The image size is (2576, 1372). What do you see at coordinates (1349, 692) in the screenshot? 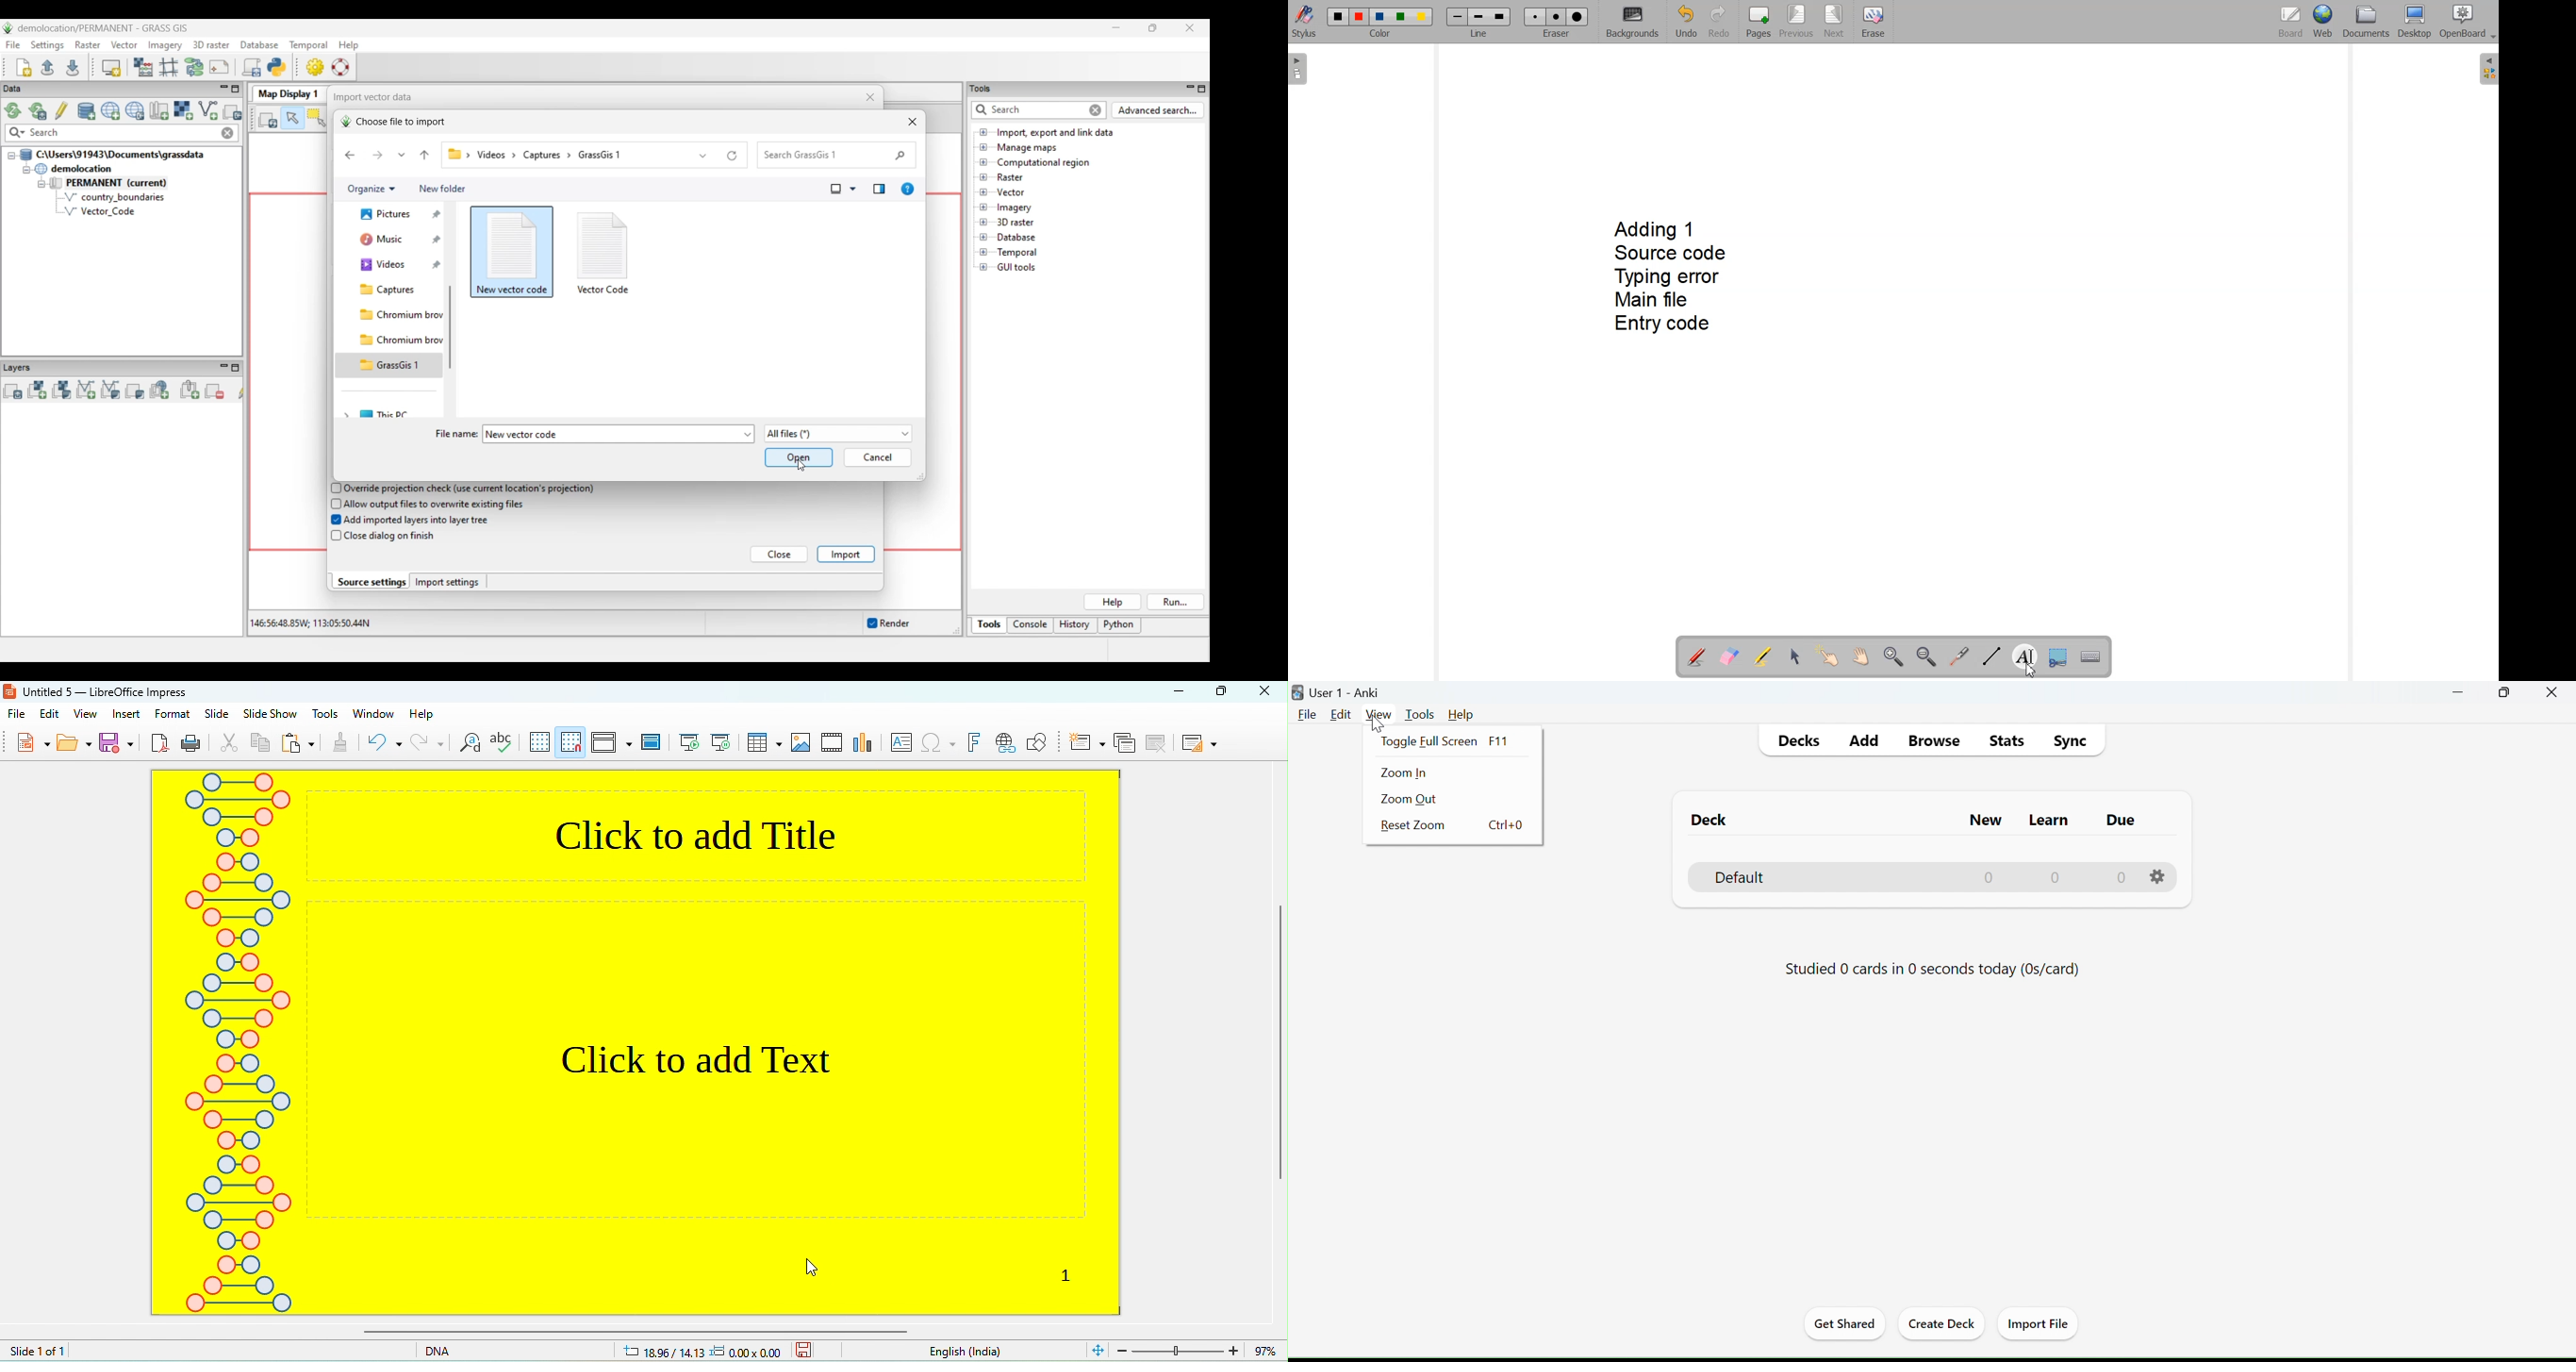
I see `User 1 - Anki` at bounding box center [1349, 692].